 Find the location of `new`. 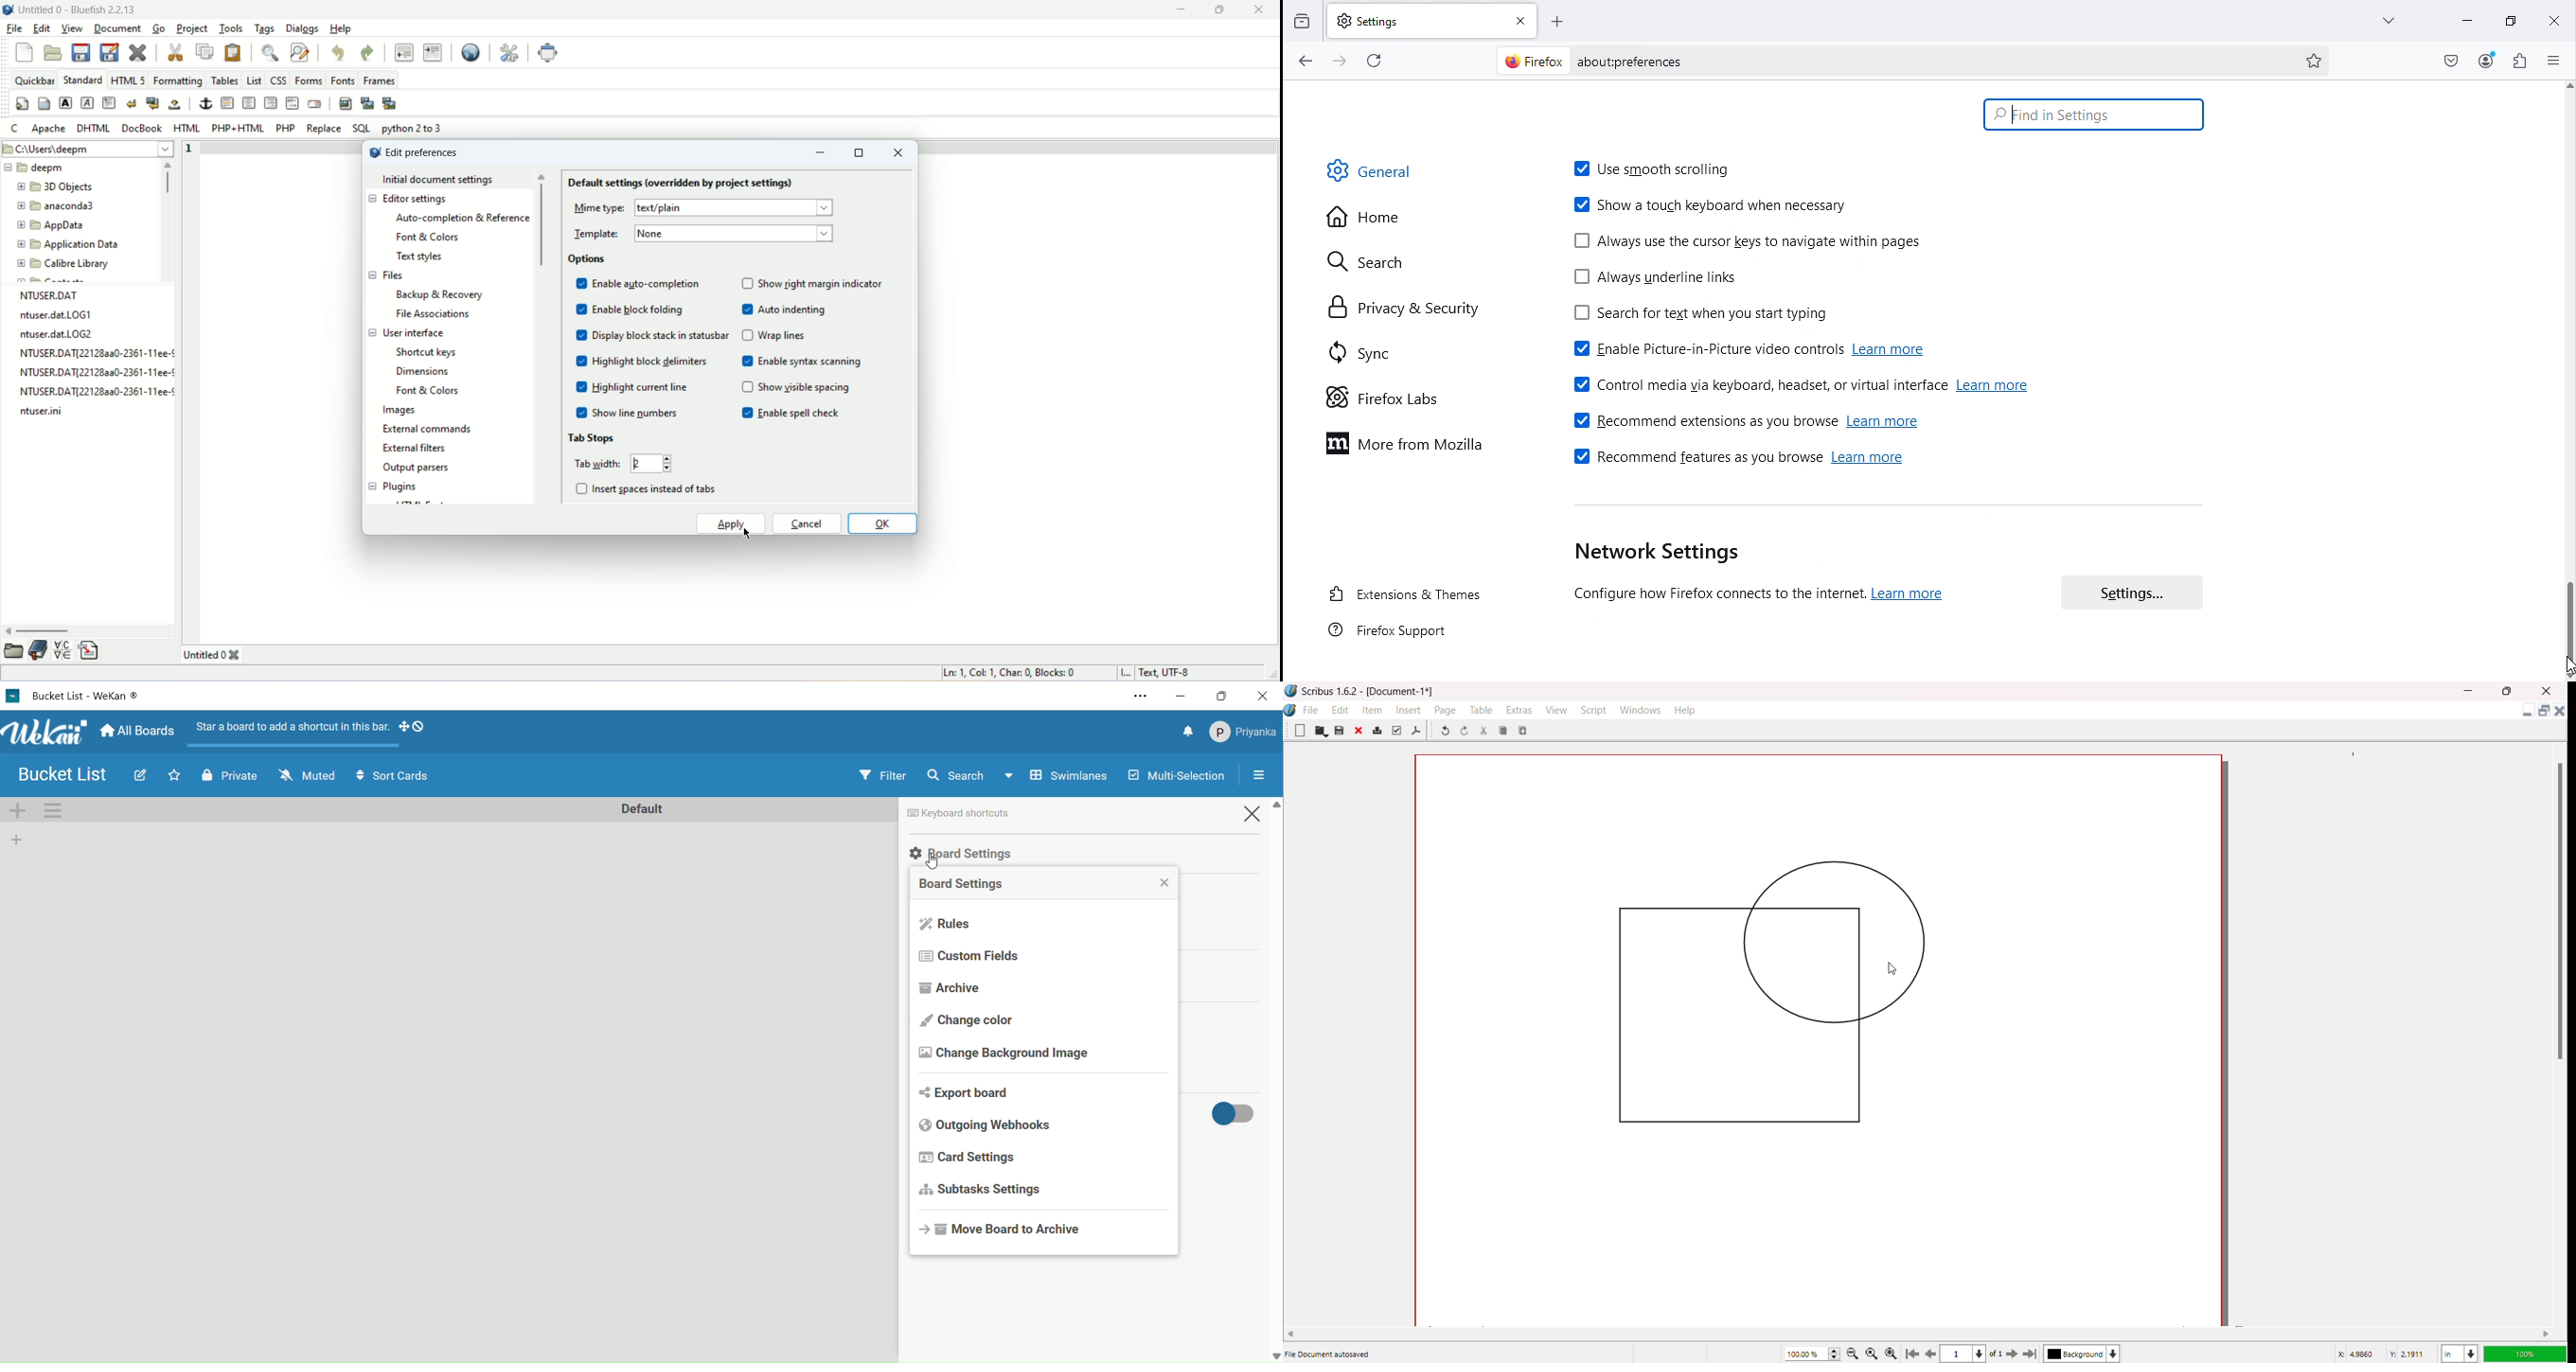

new is located at coordinates (24, 53).